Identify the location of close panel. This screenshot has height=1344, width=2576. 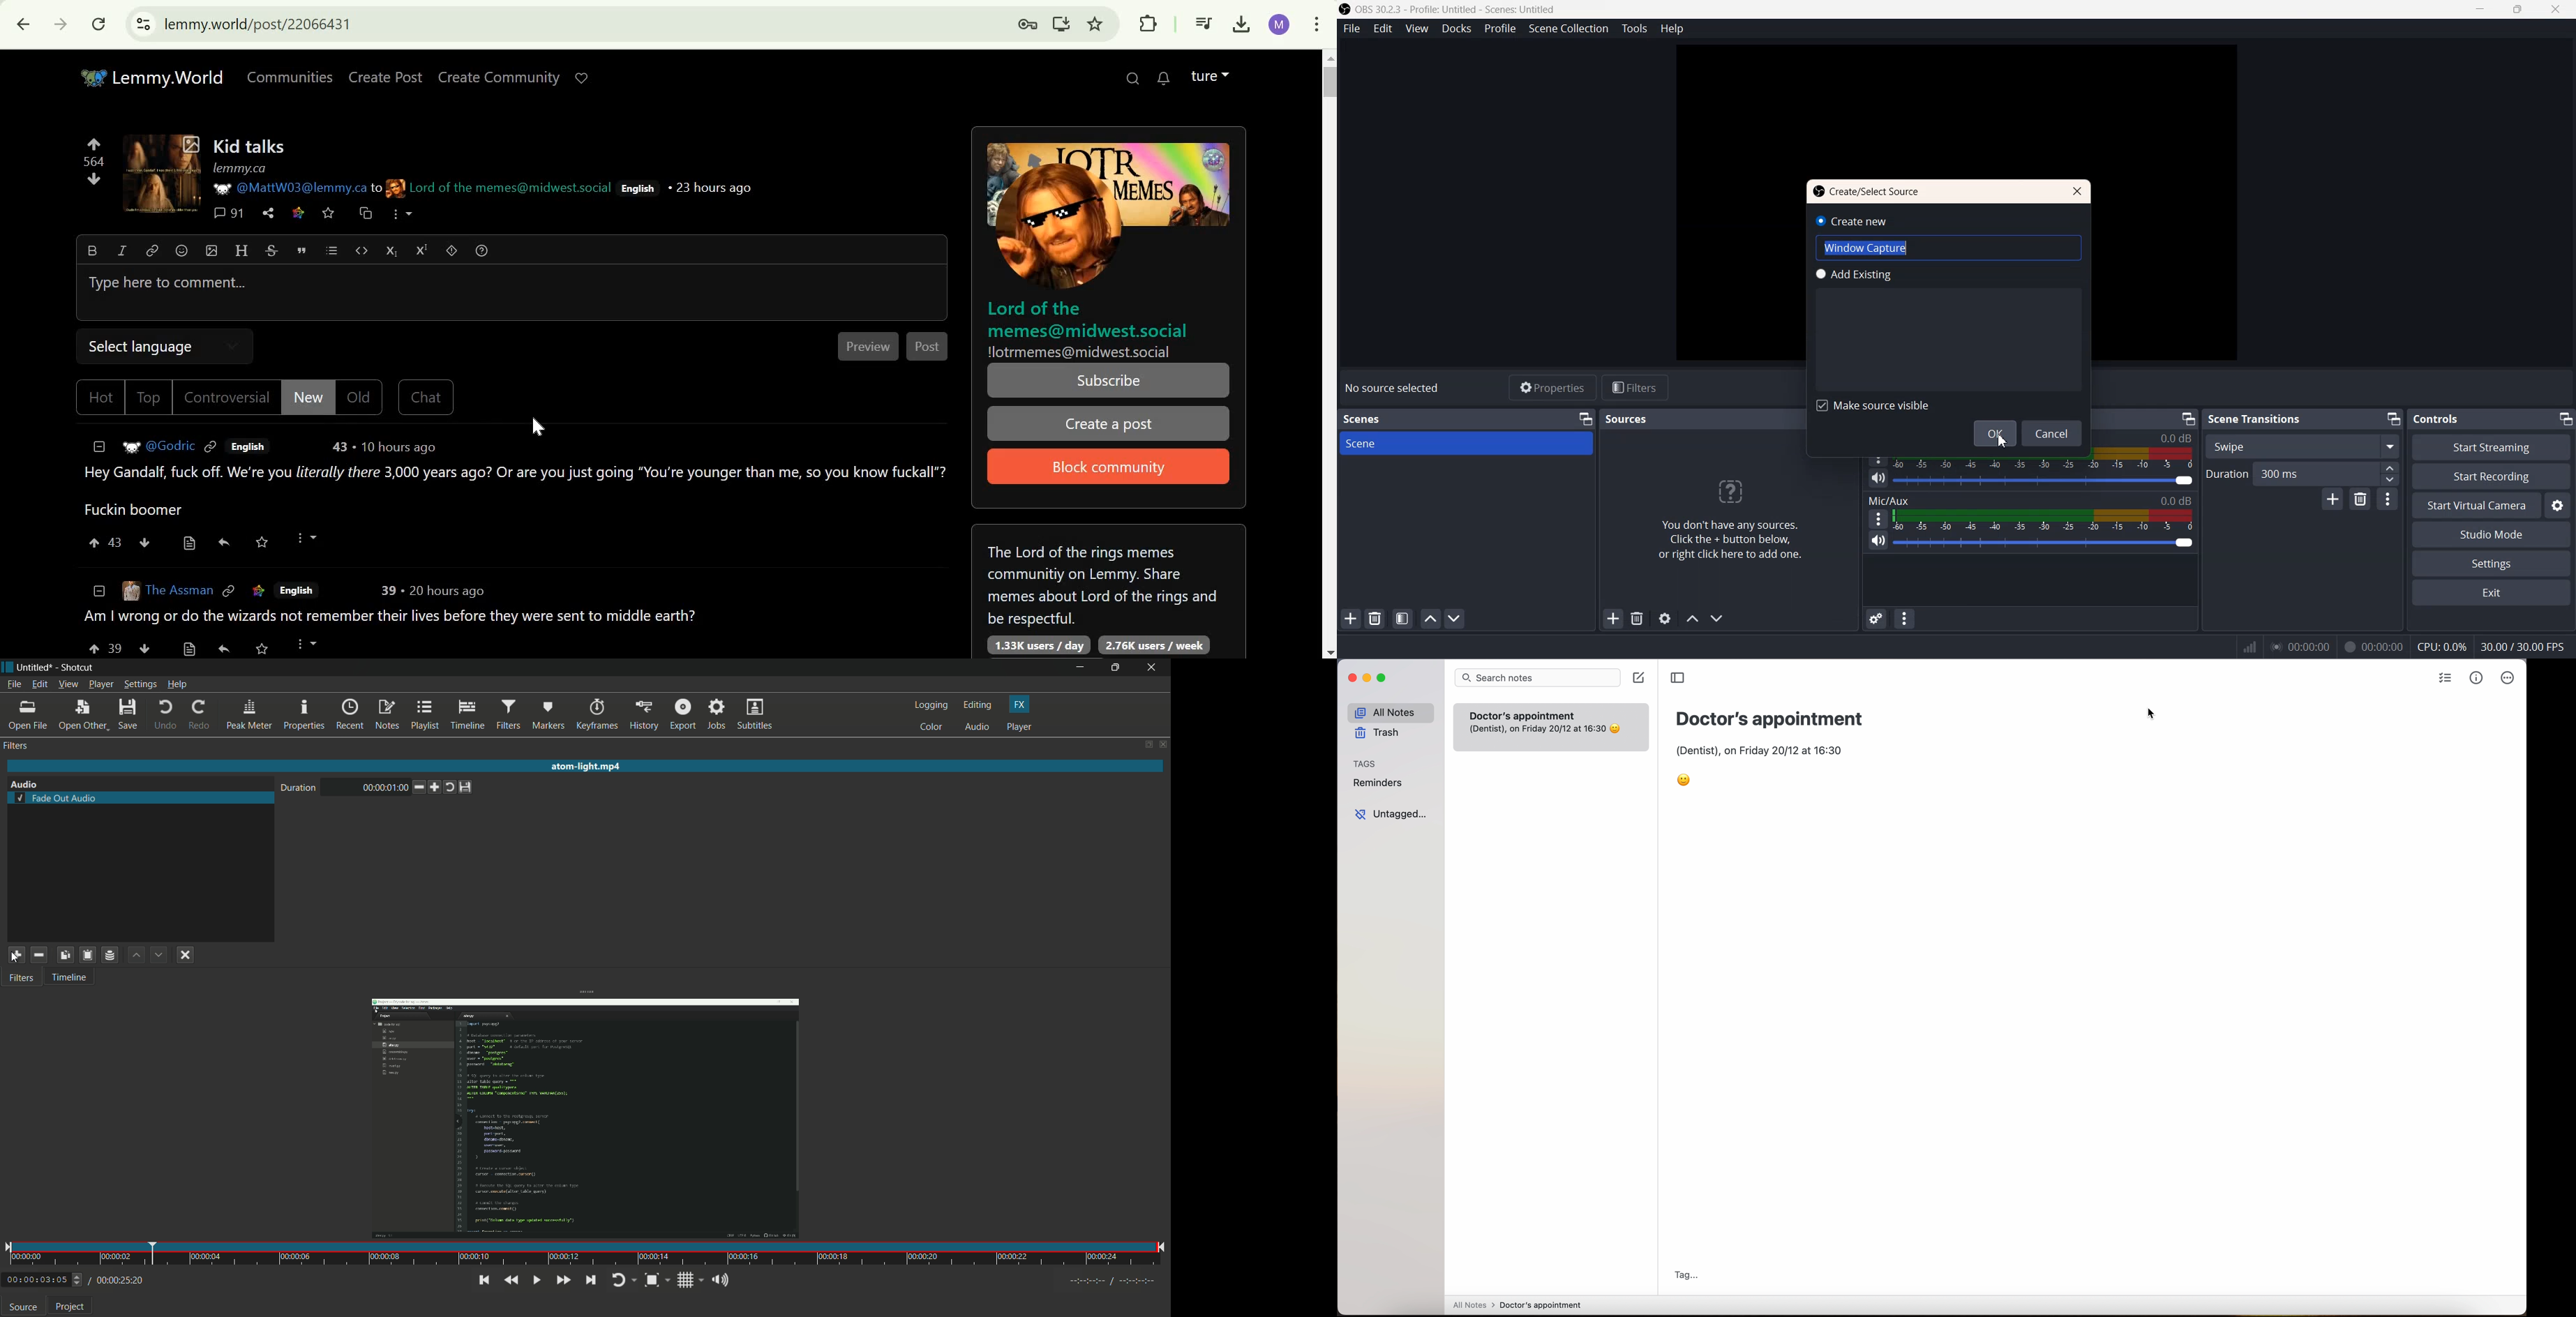
(1164, 745).